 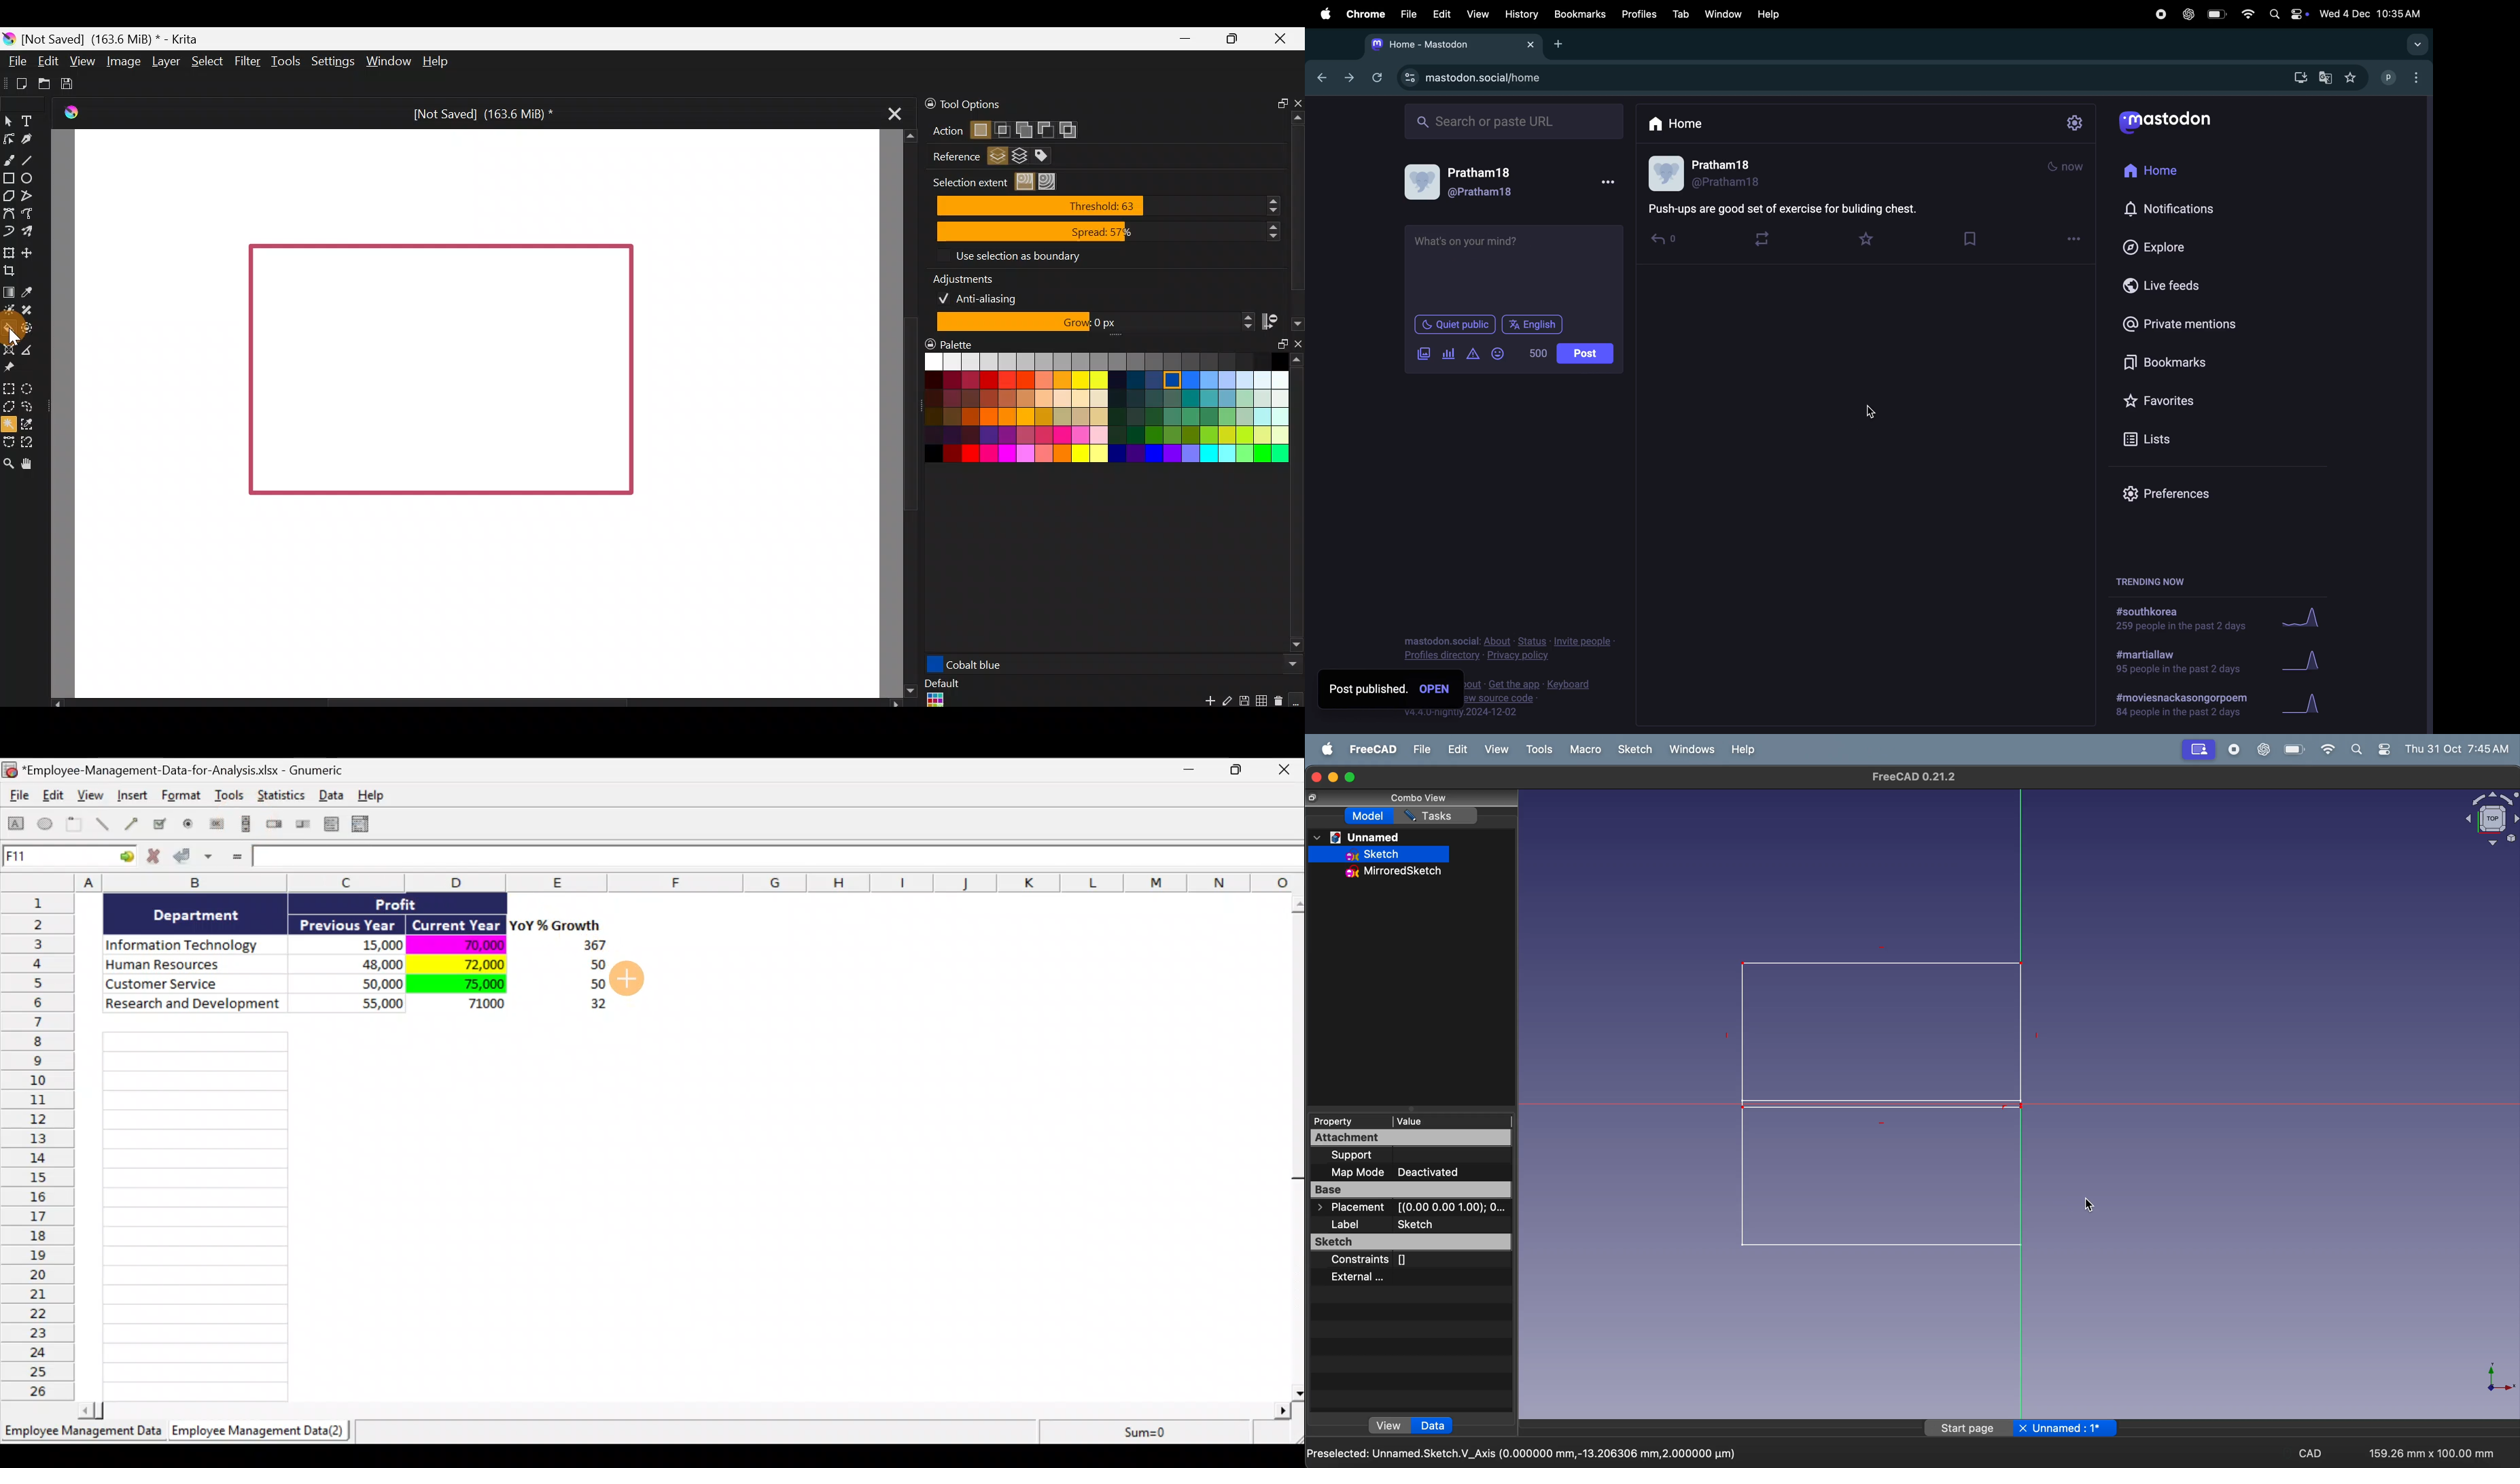 What do you see at coordinates (957, 342) in the screenshot?
I see `Palette` at bounding box center [957, 342].